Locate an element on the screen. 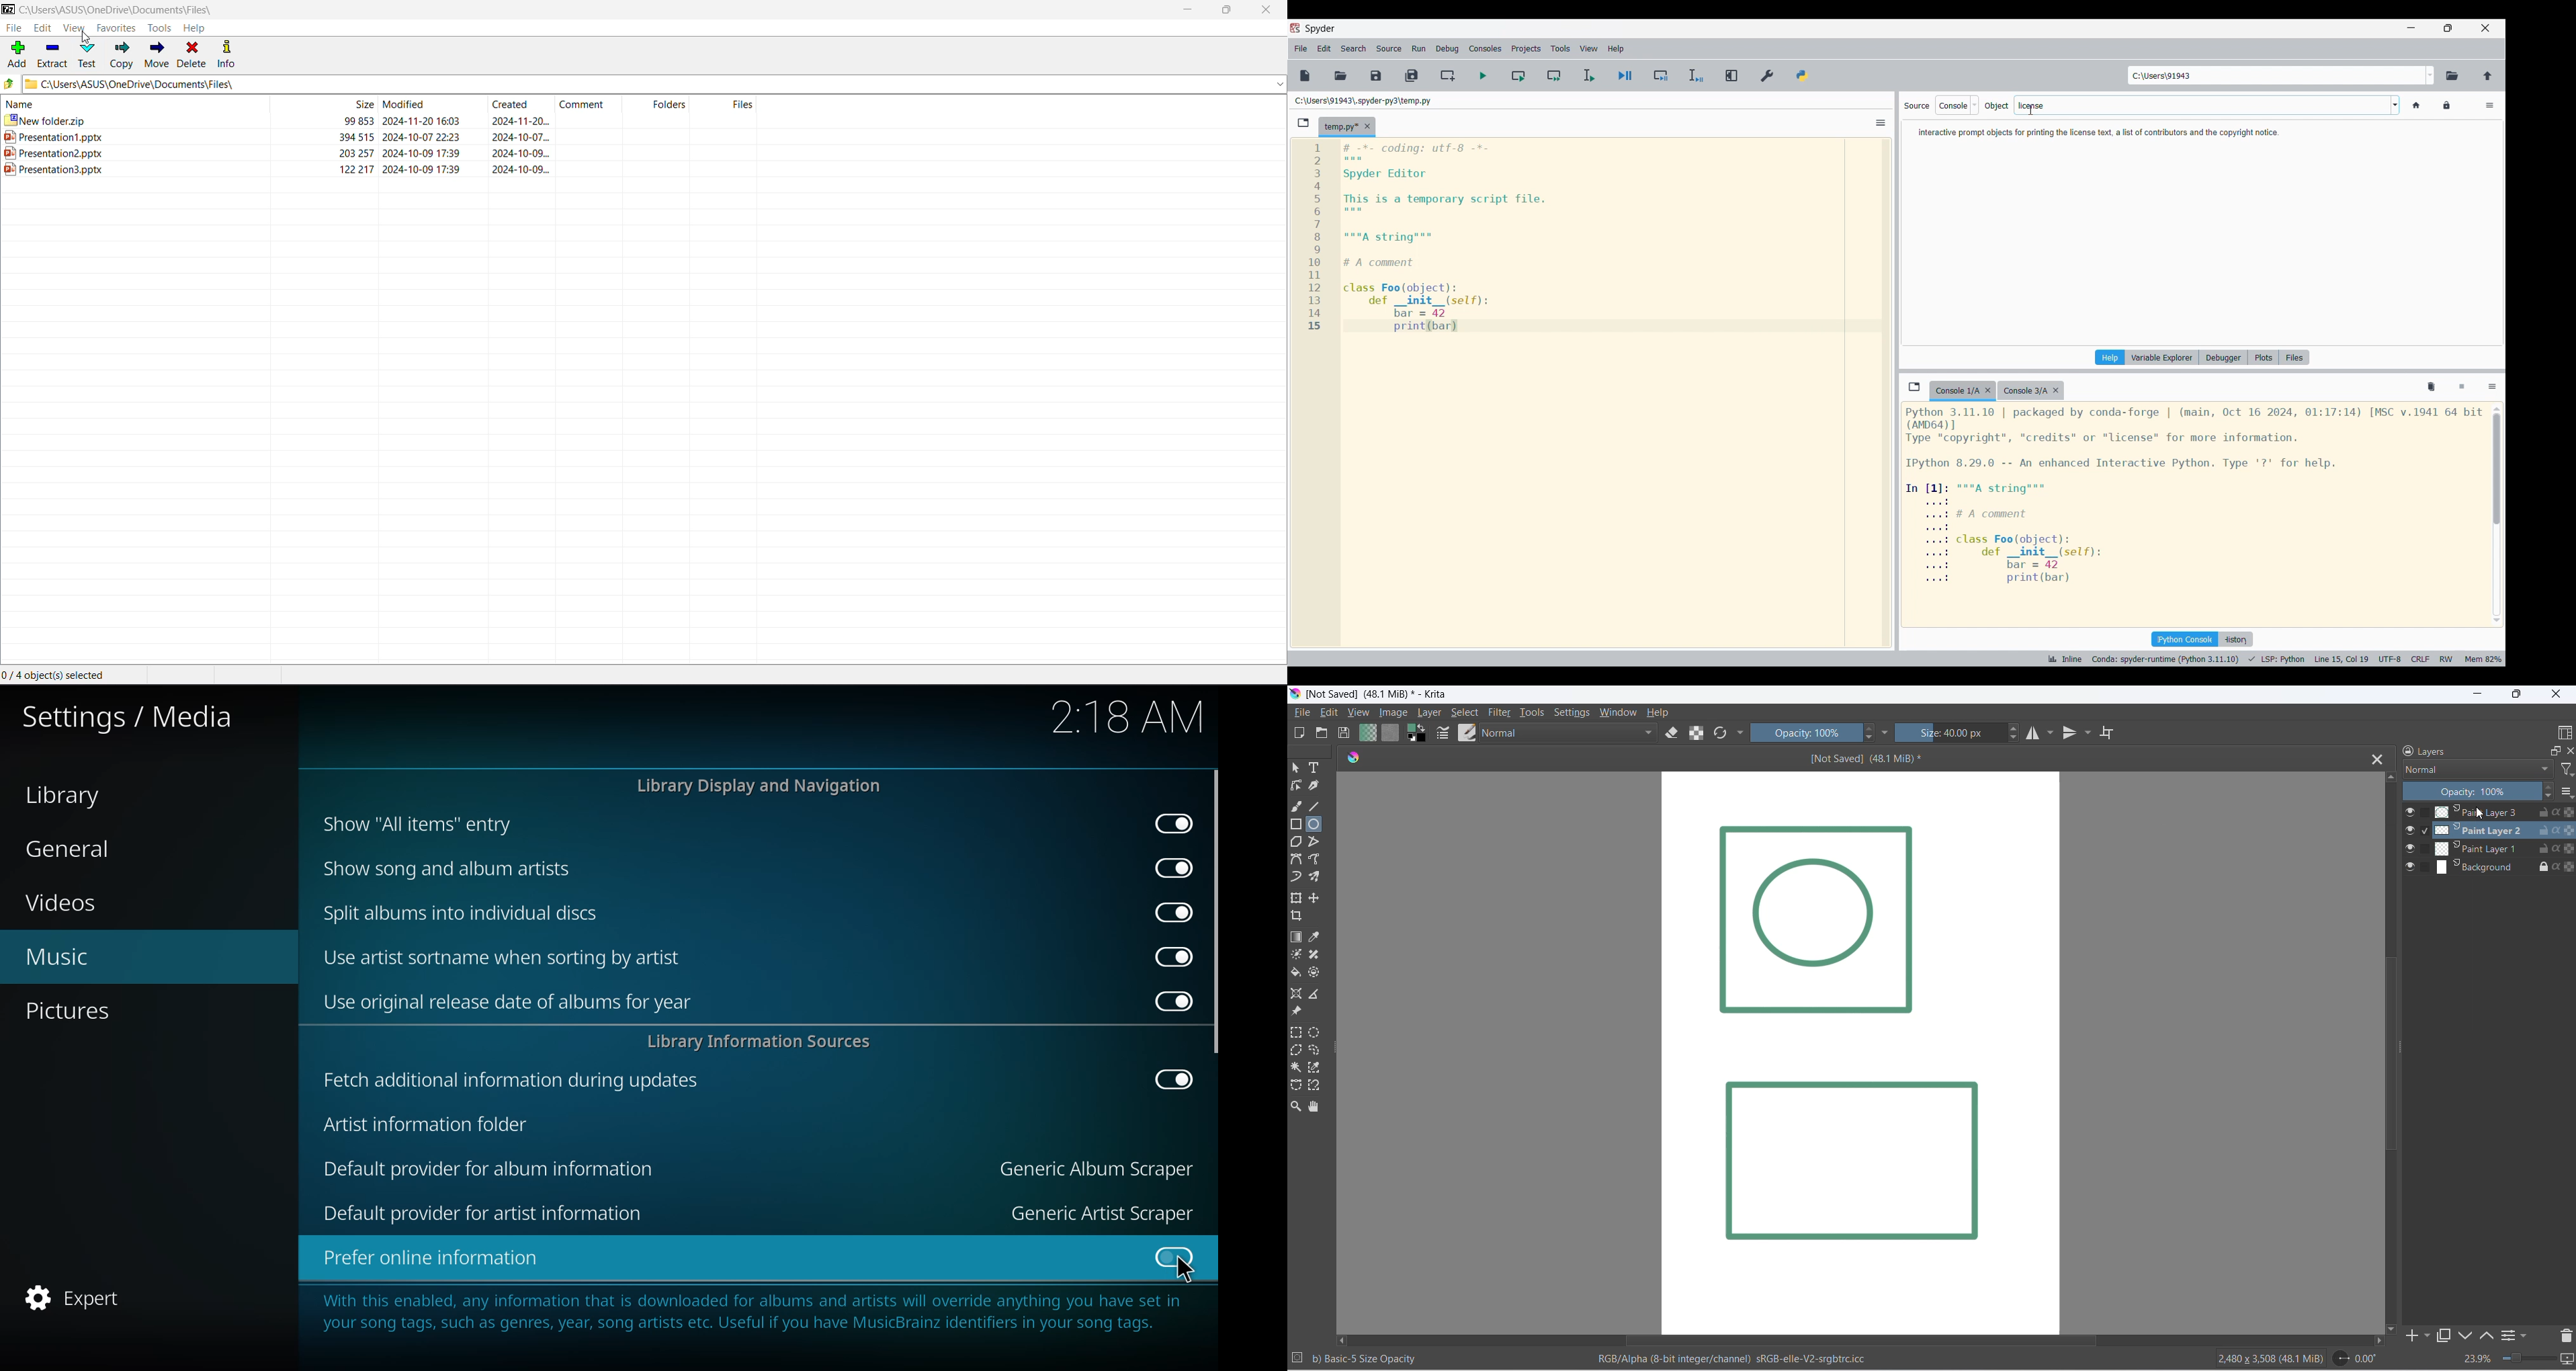 This screenshot has height=1372, width=2576. Debug selection/current line is located at coordinates (1696, 76).